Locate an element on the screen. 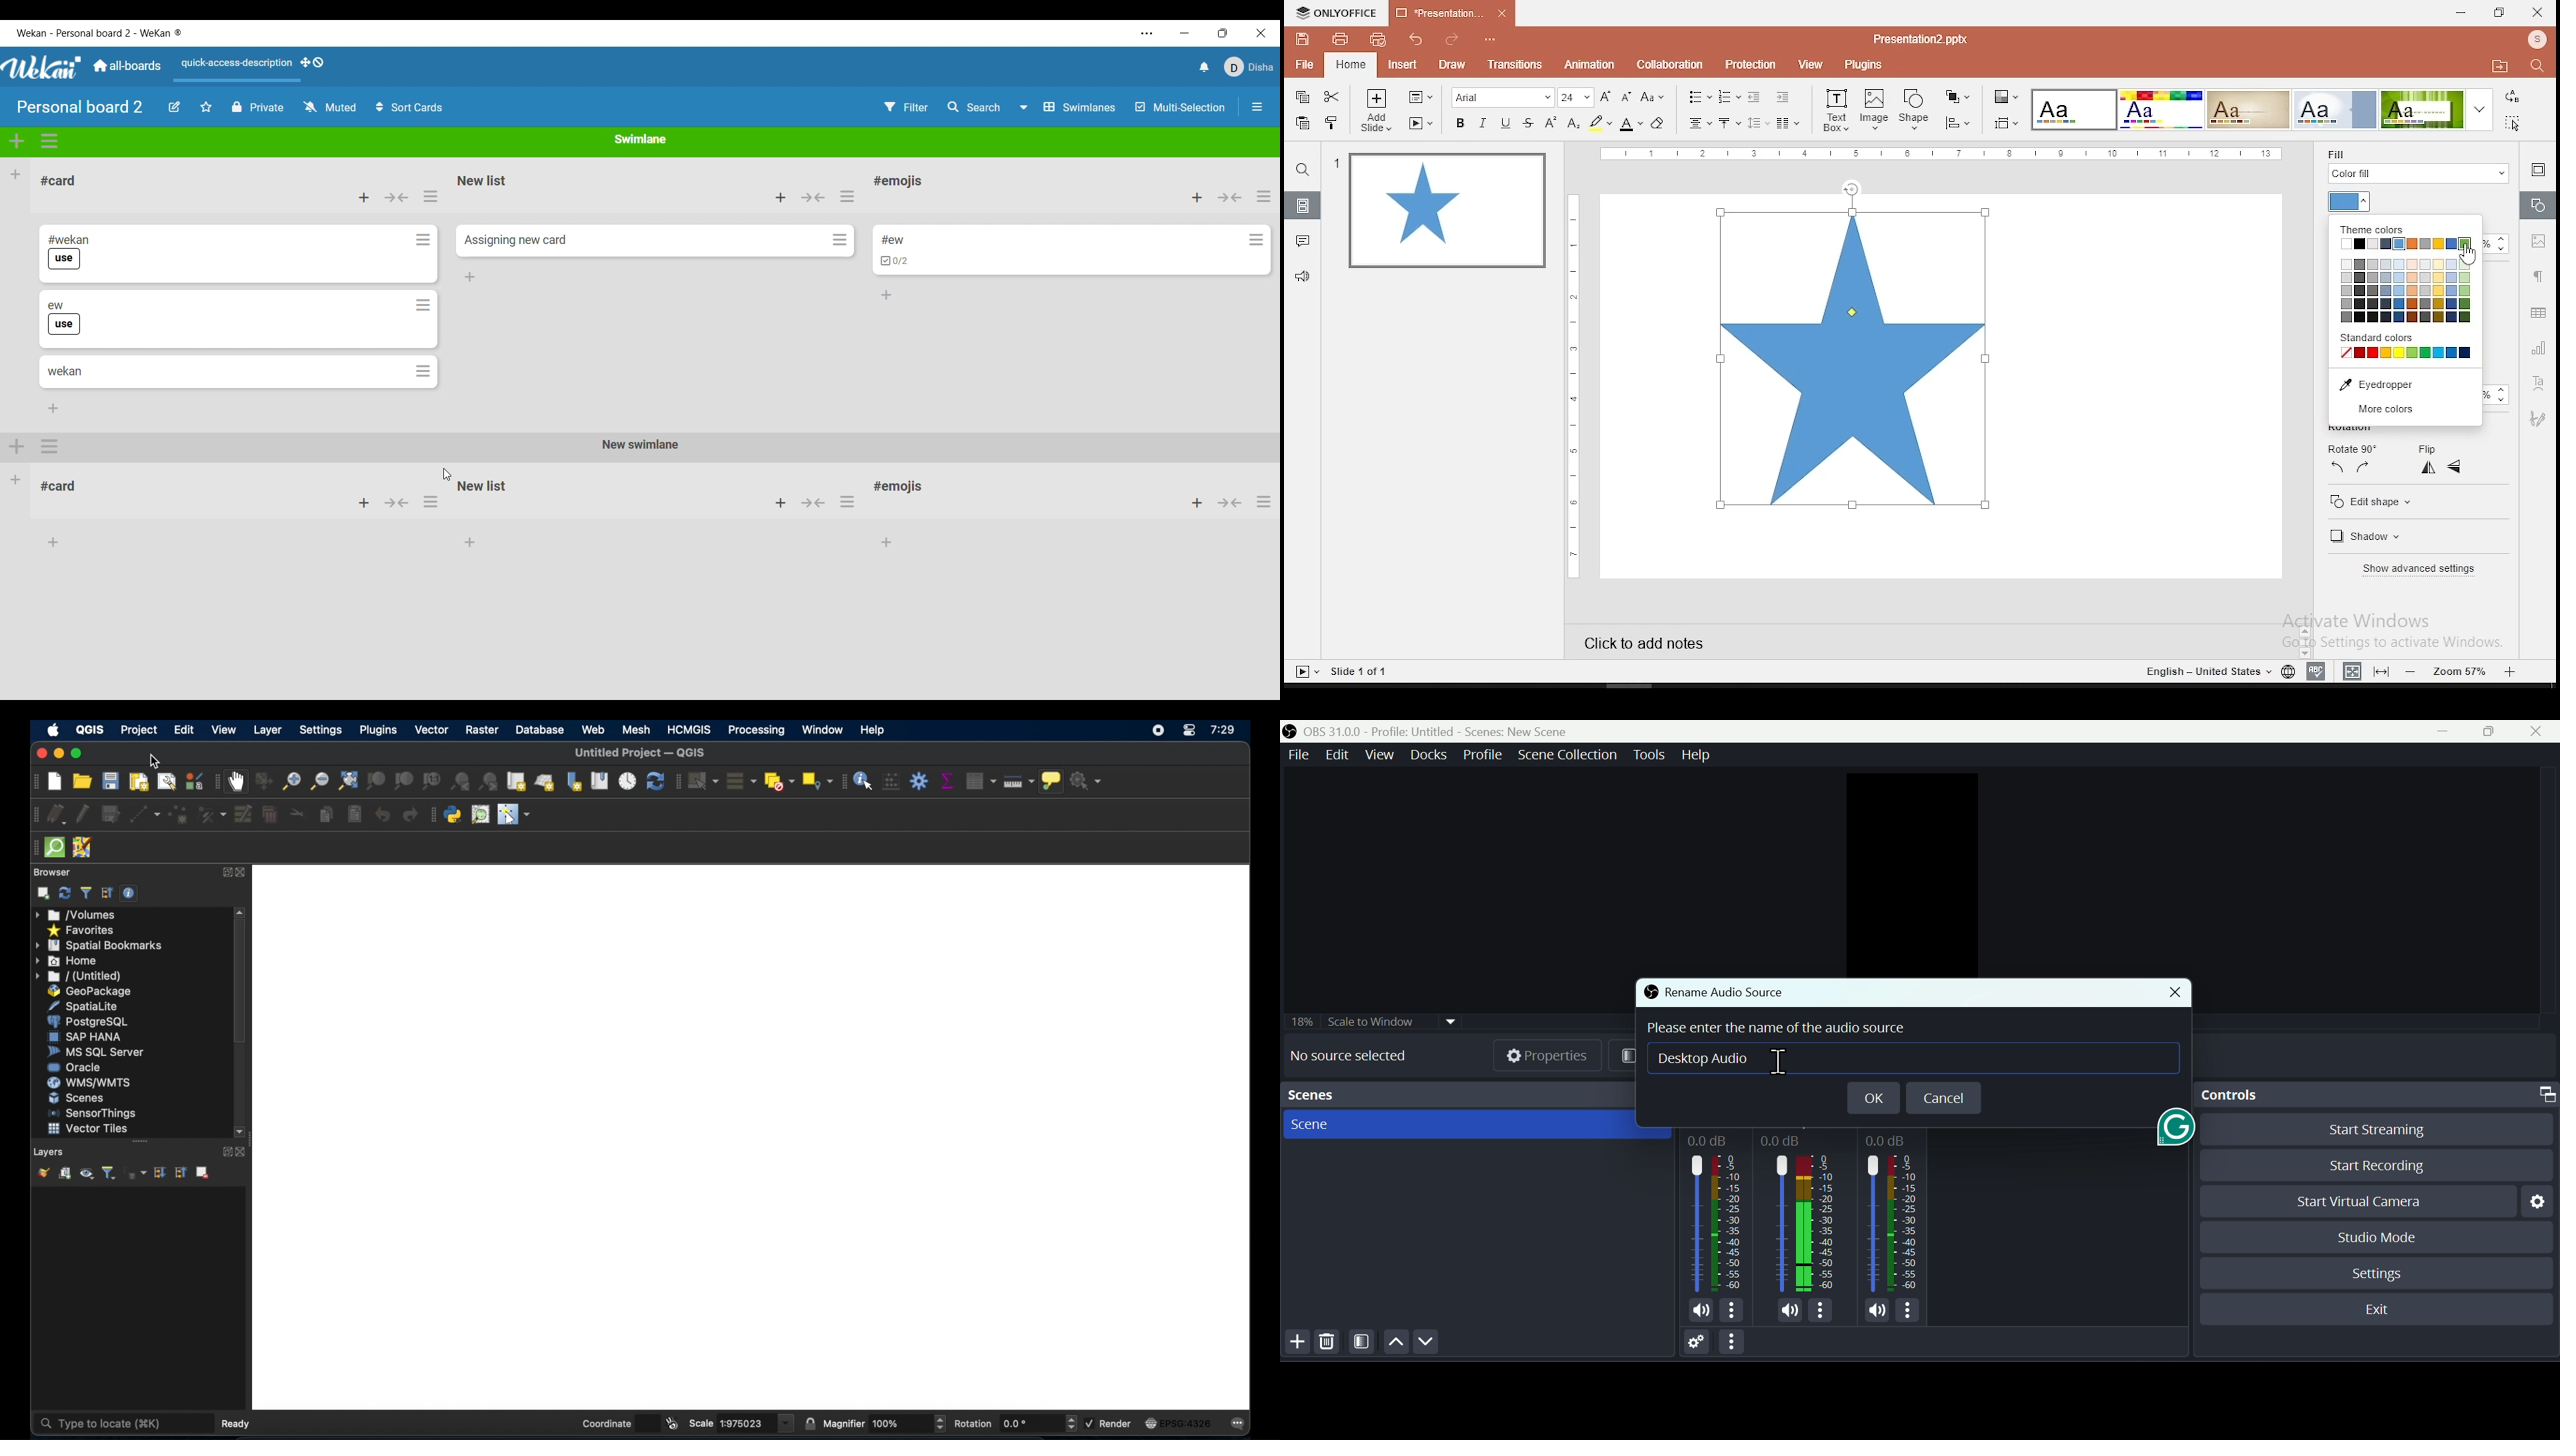  OK is located at coordinates (1871, 1097).